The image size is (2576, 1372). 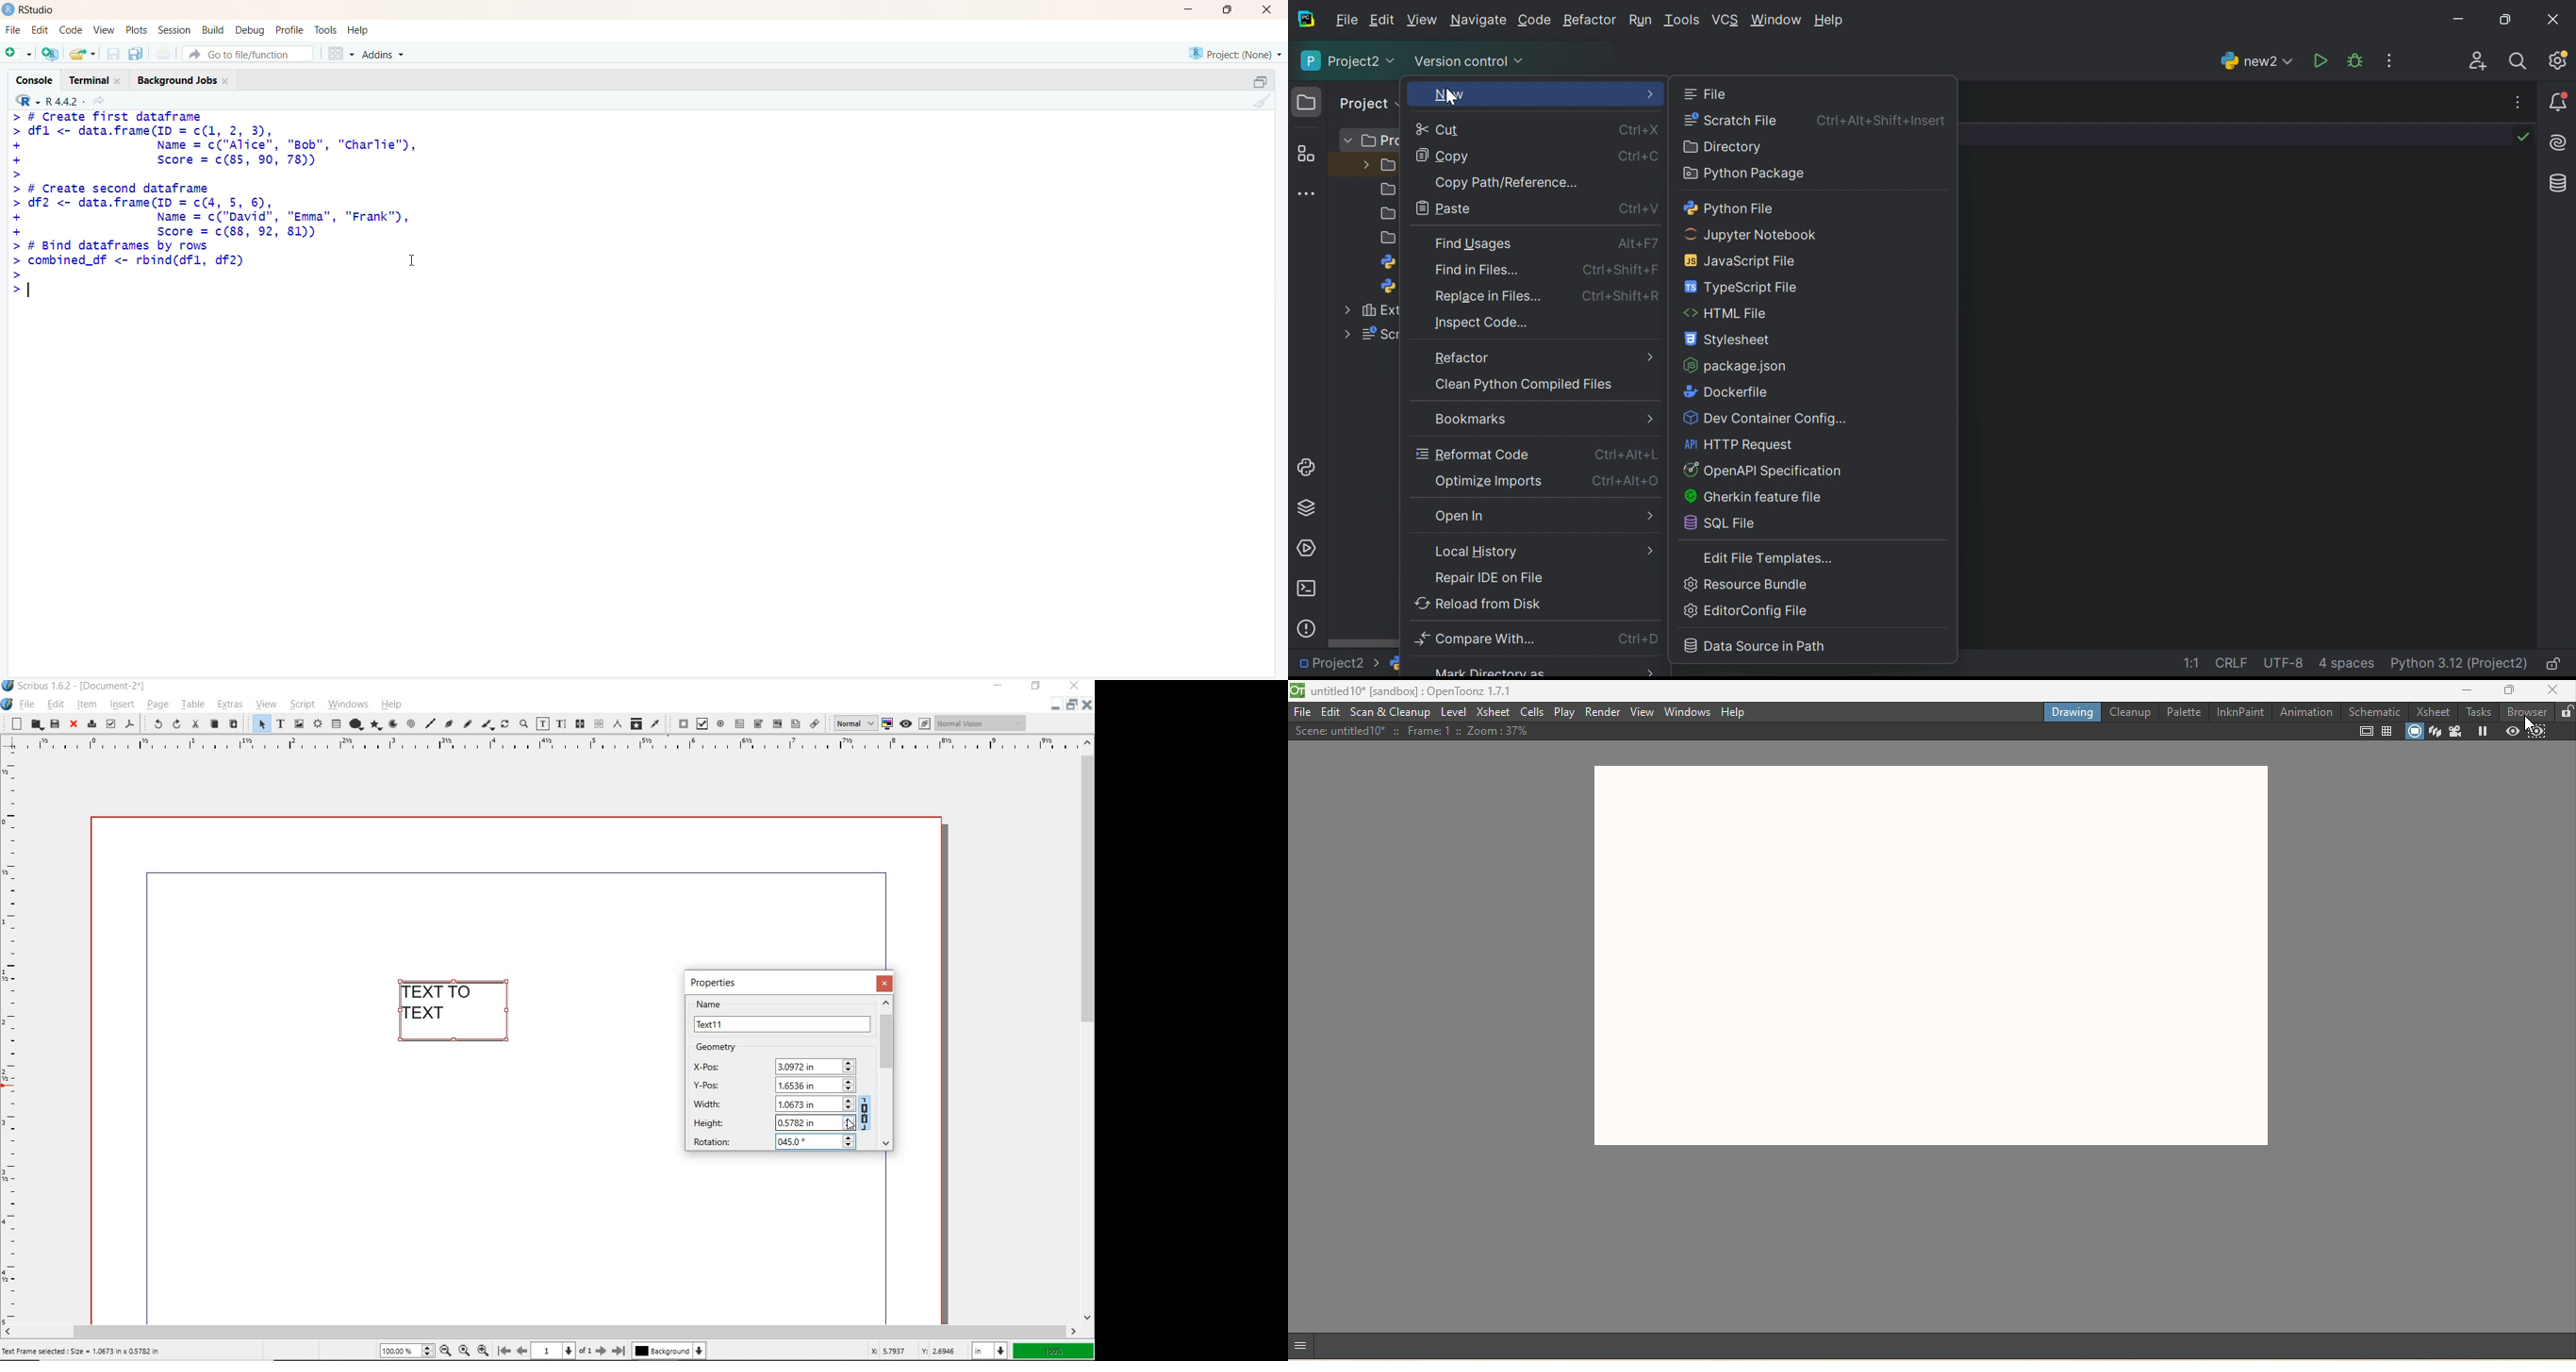 What do you see at coordinates (48, 99) in the screenshot?
I see ` R 4.4.2 ` at bounding box center [48, 99].